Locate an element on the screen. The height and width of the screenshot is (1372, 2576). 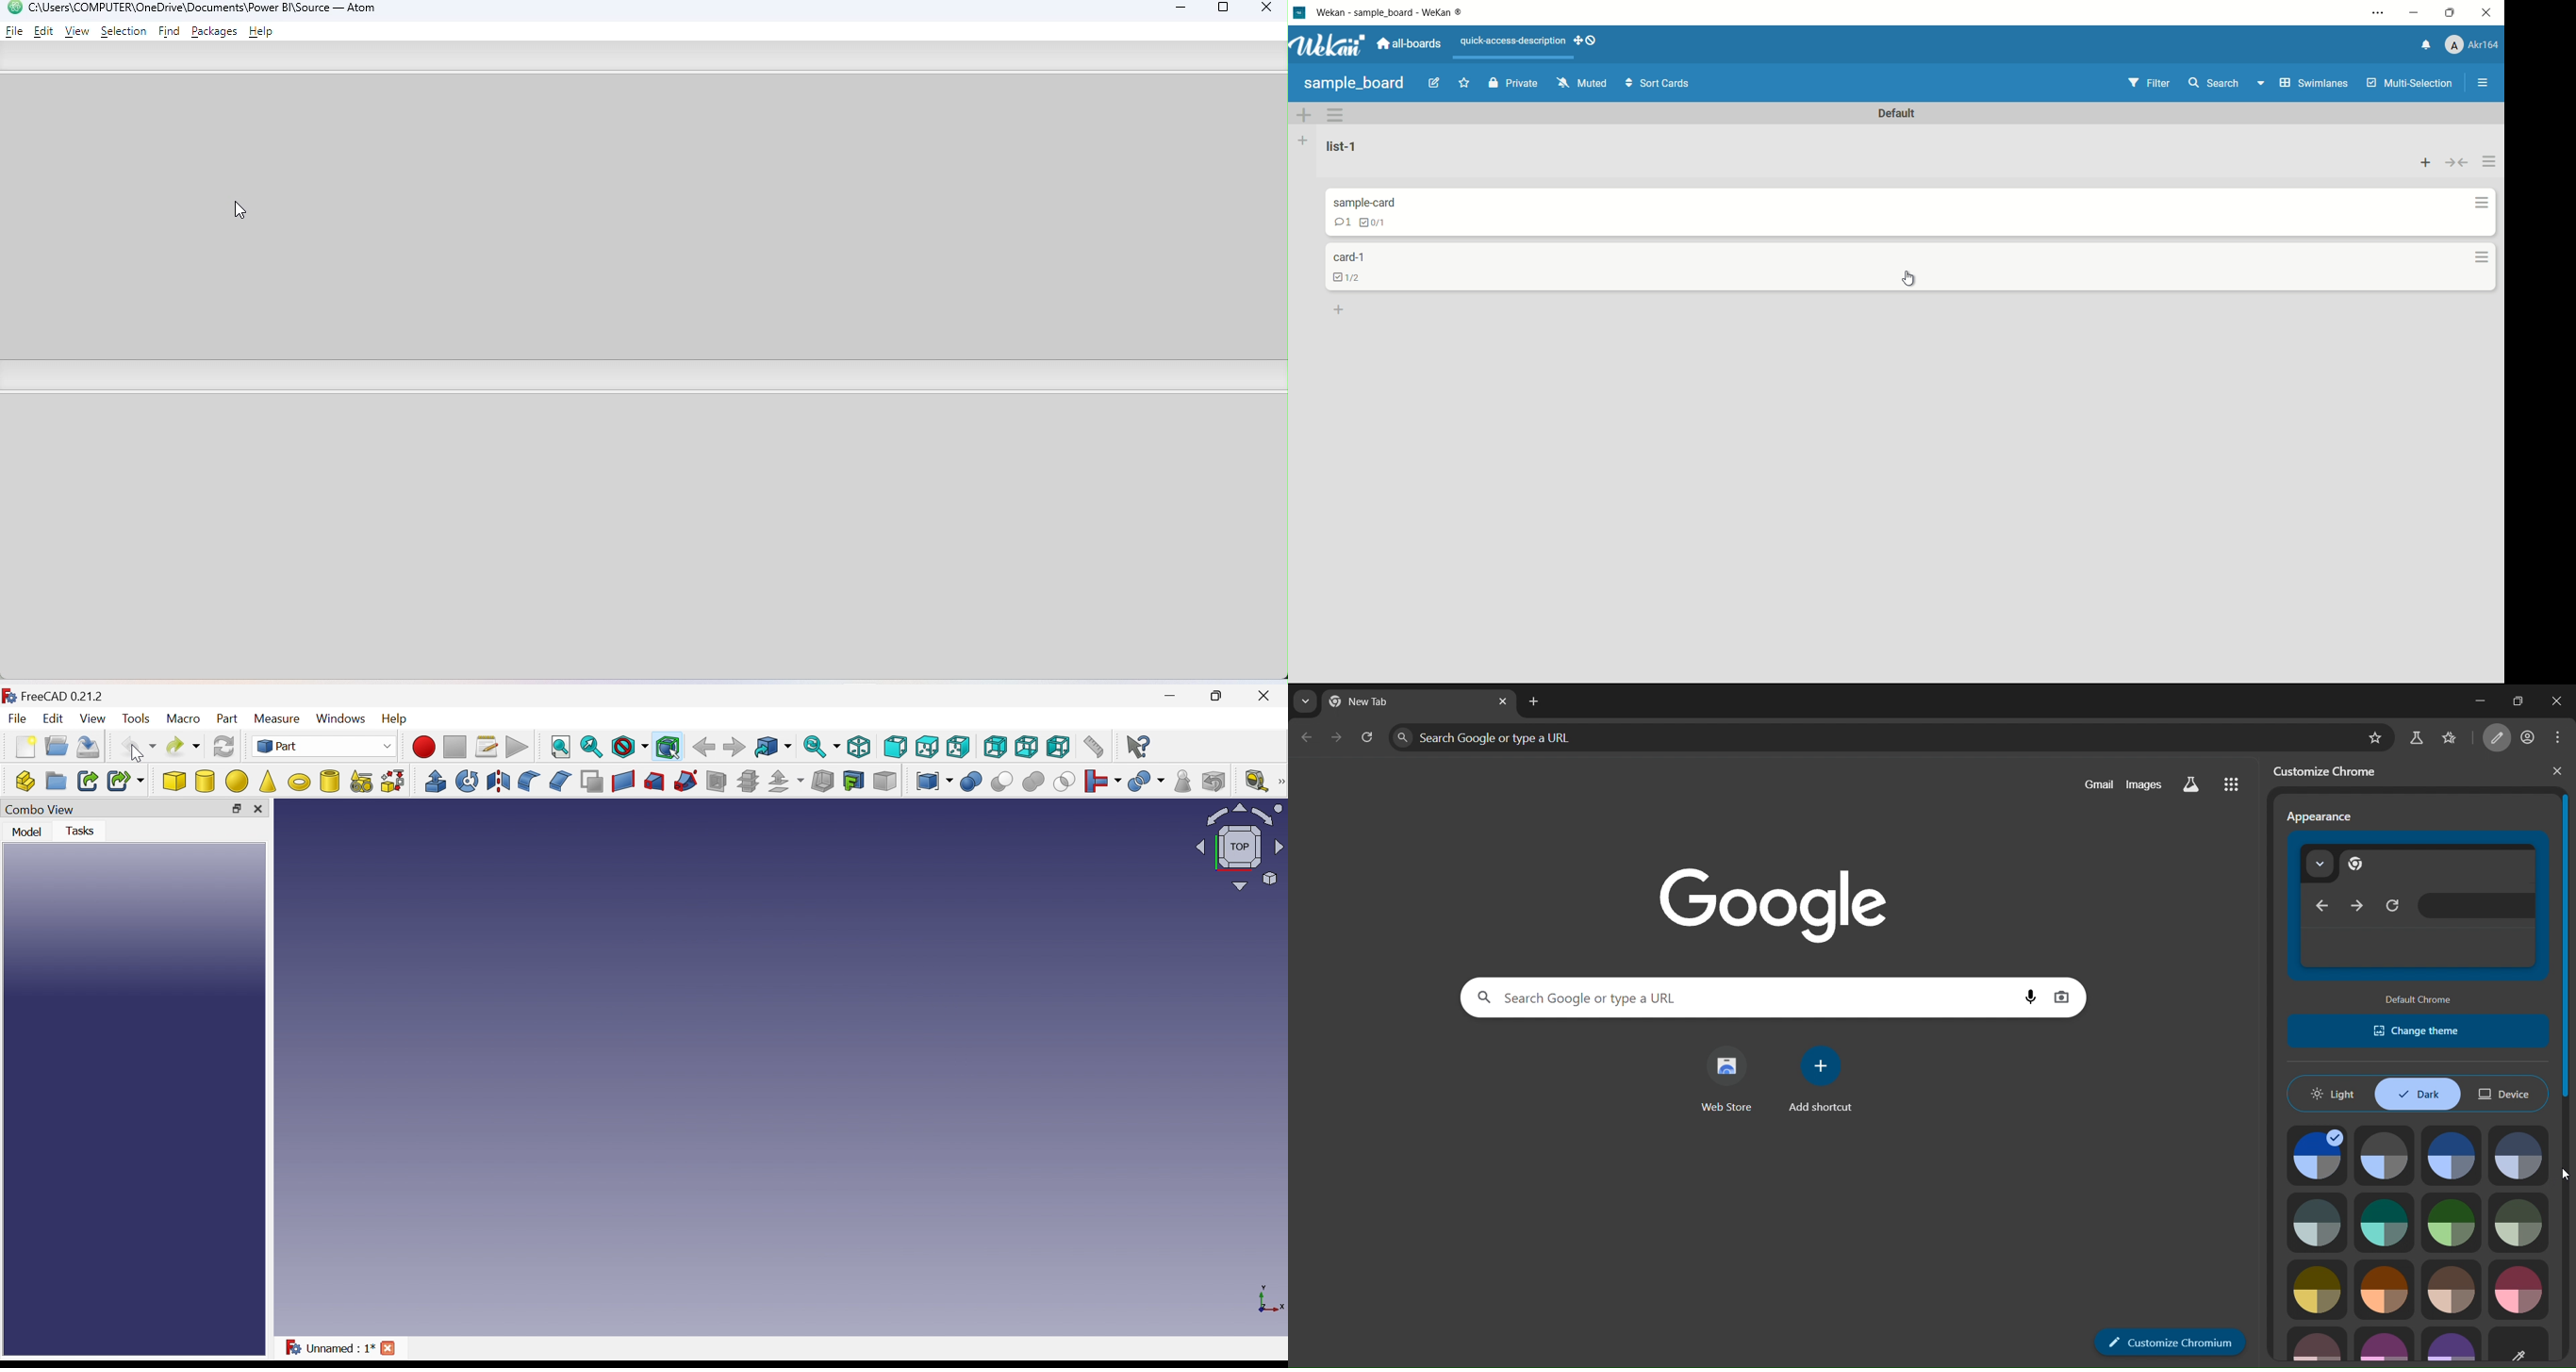
Measure is located at coordinates (280, 719).